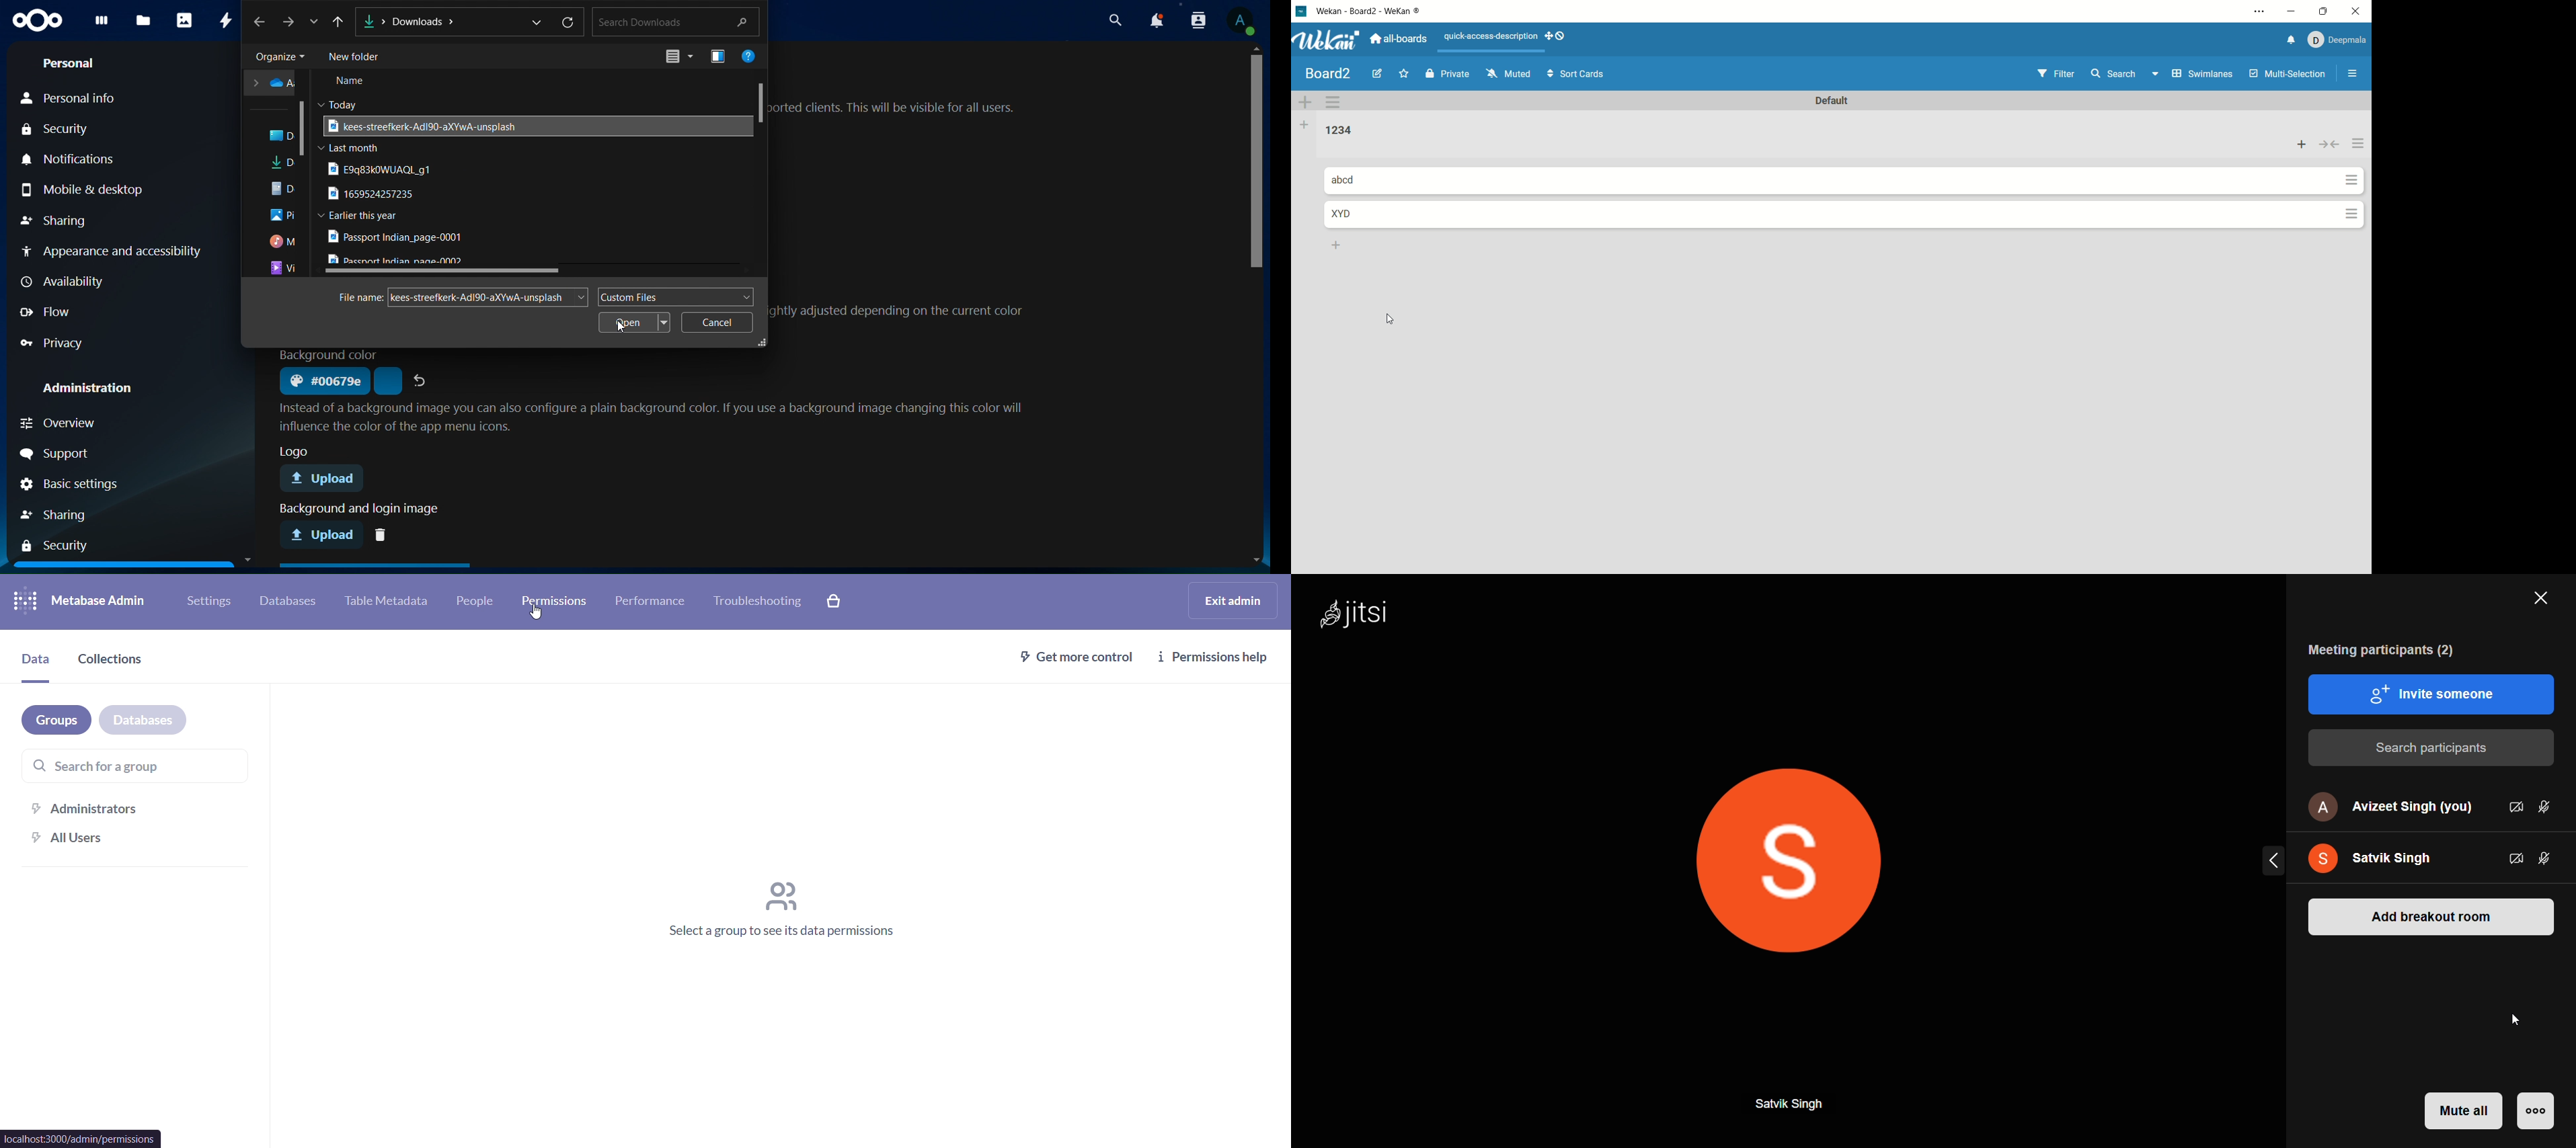 The width and height of the screenshot is (2576, 1148). I want to click on list tab, so click(317, 23).